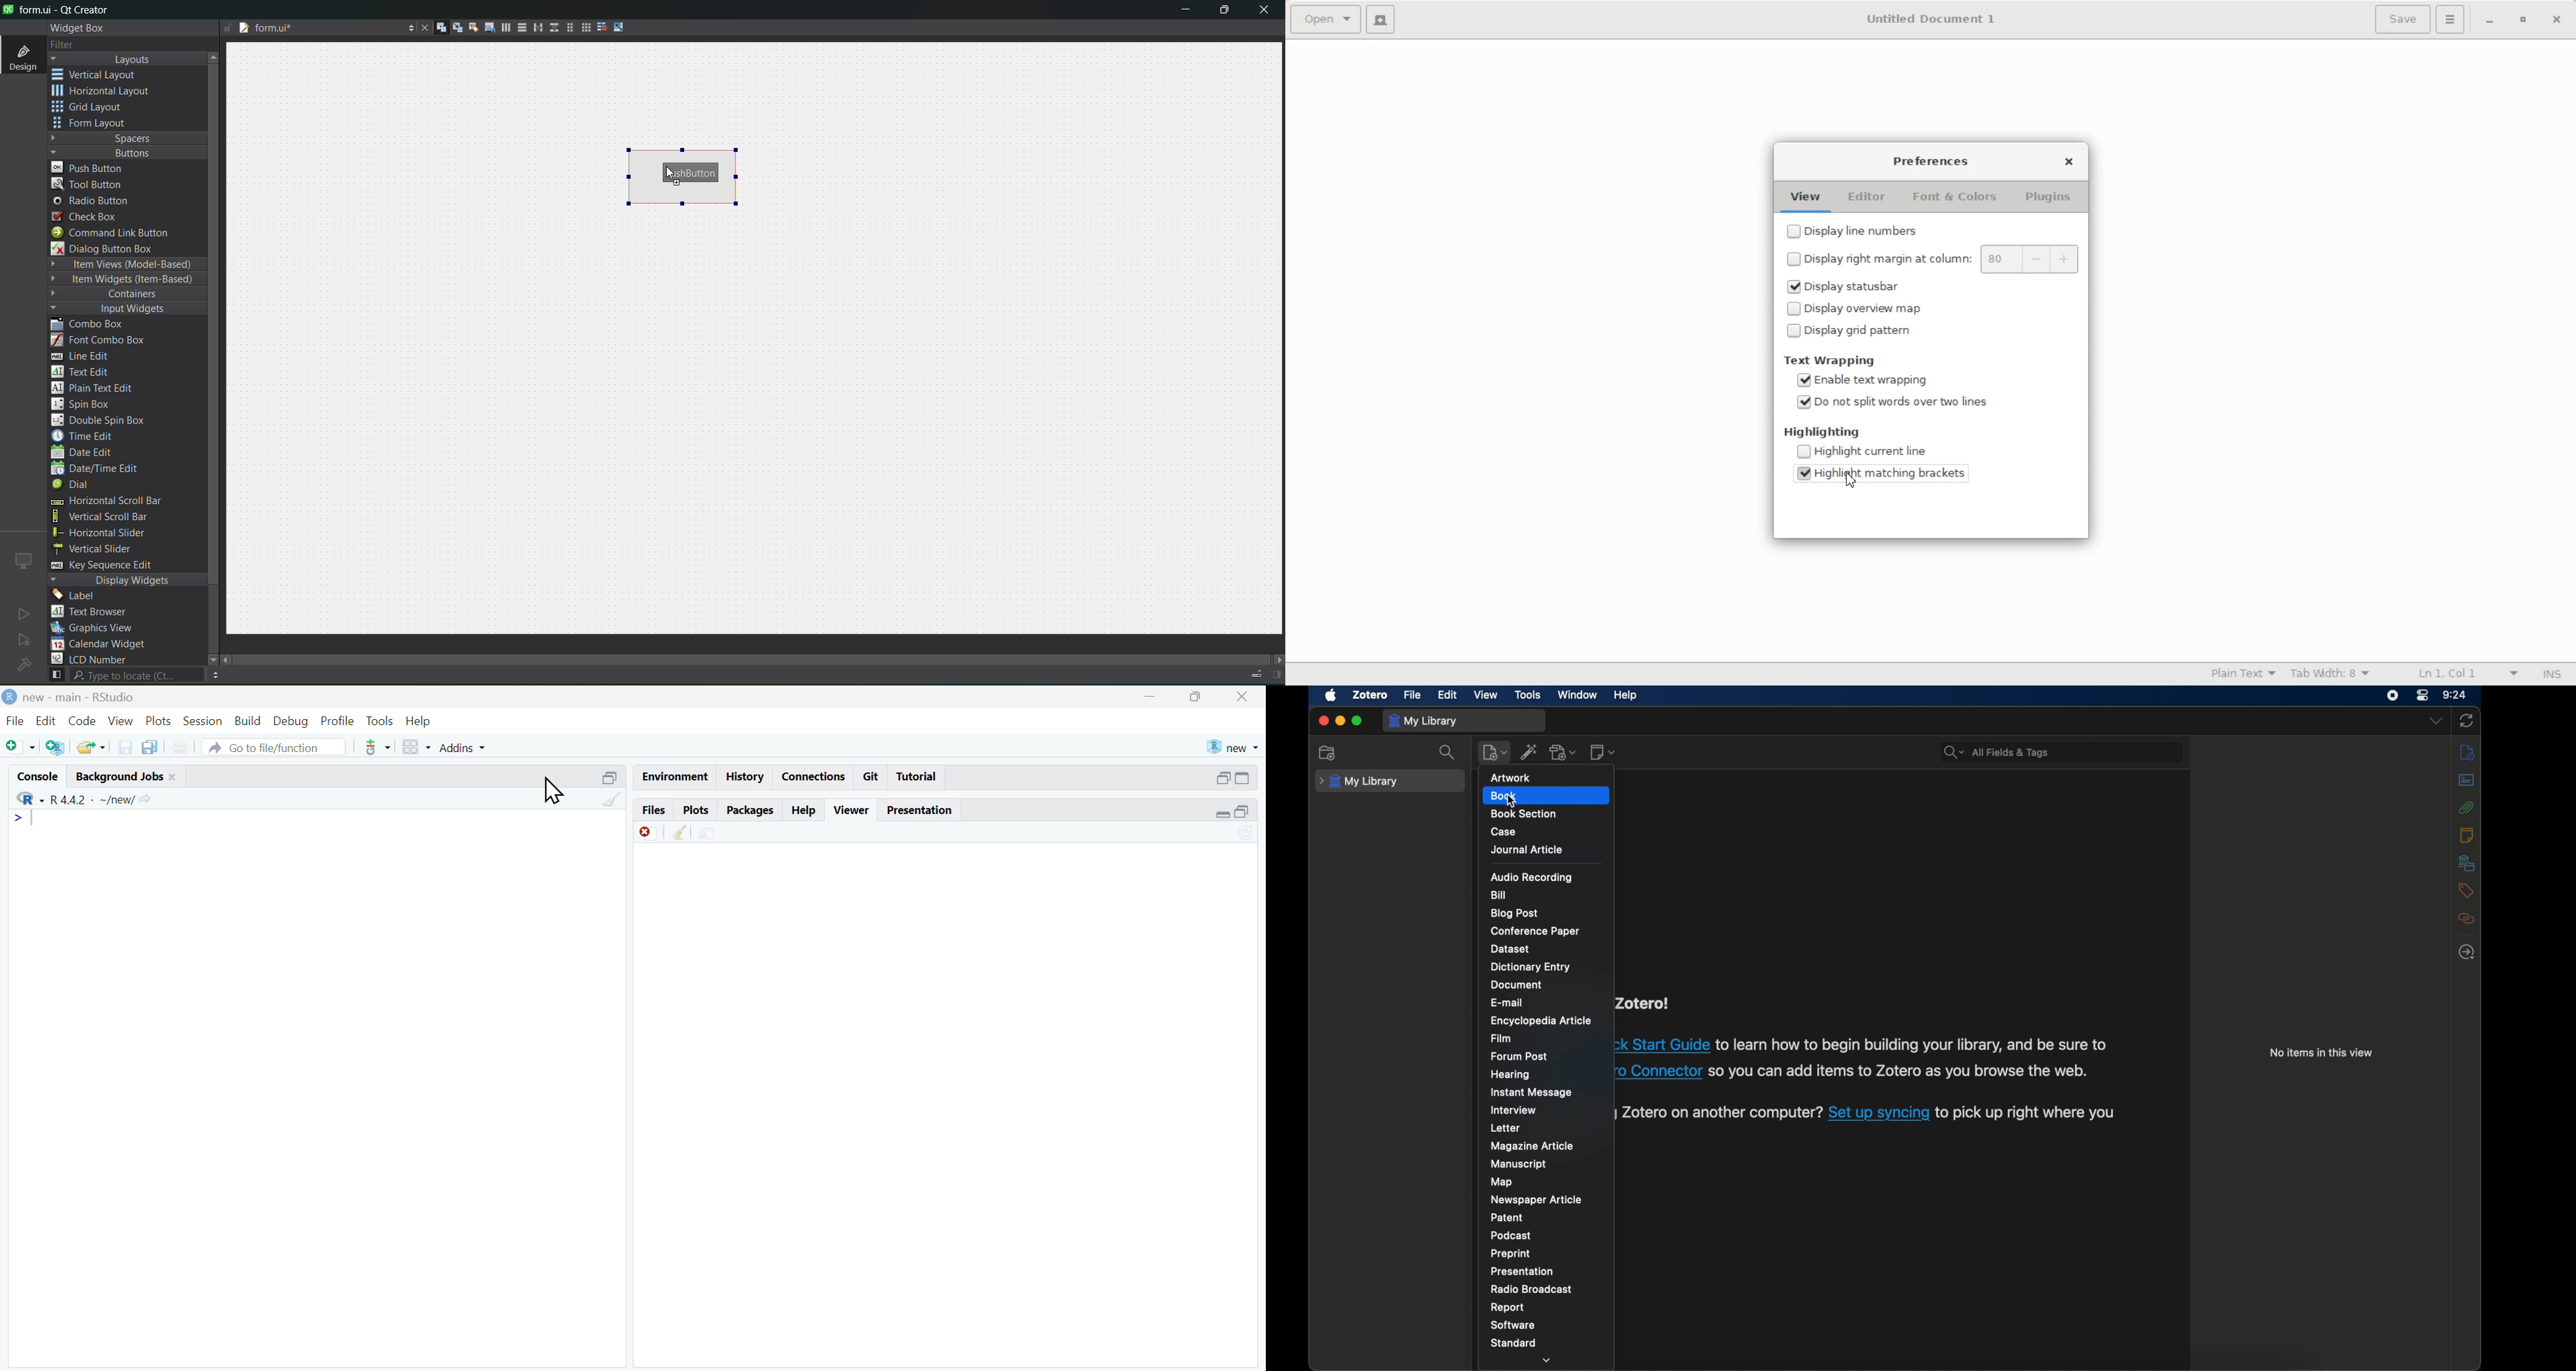 The width and height of the screenshot is (2576, 1372). What do you see at coordinates (18, 817) in the screenshot?
I see `>` at bounding box center [18, 817].